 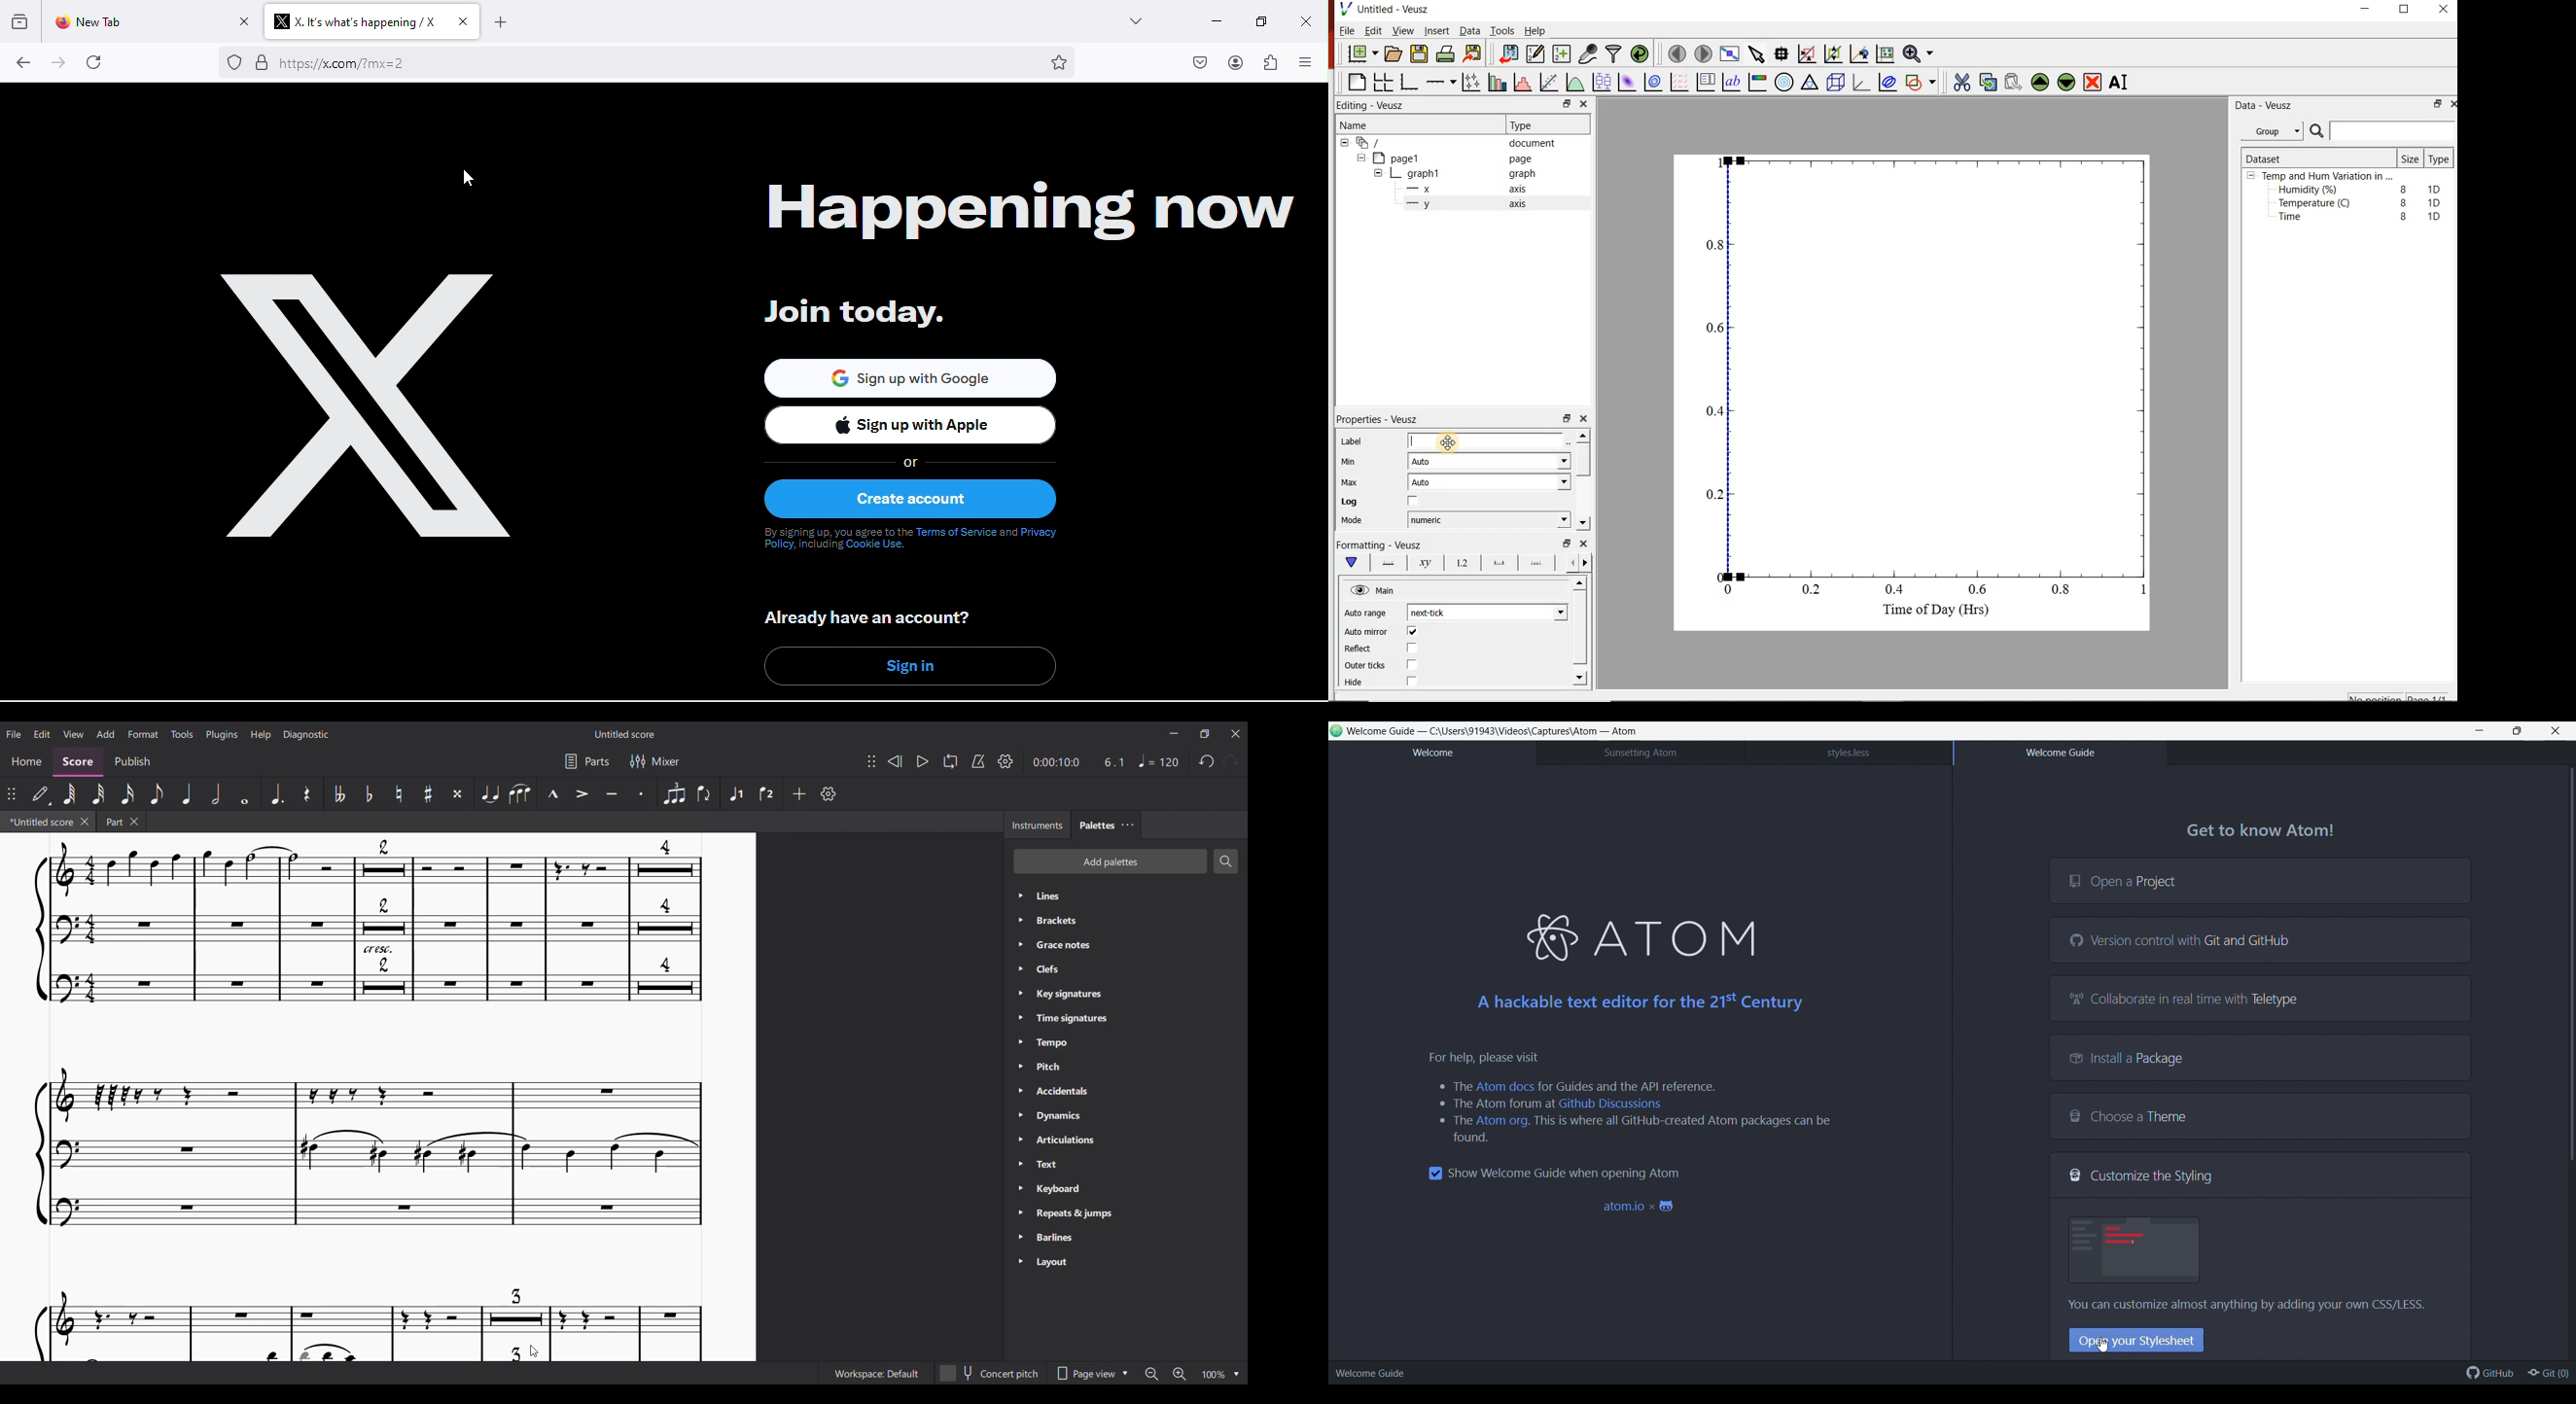 I want to click on Install a Package, so click(x=2261, y=1057).